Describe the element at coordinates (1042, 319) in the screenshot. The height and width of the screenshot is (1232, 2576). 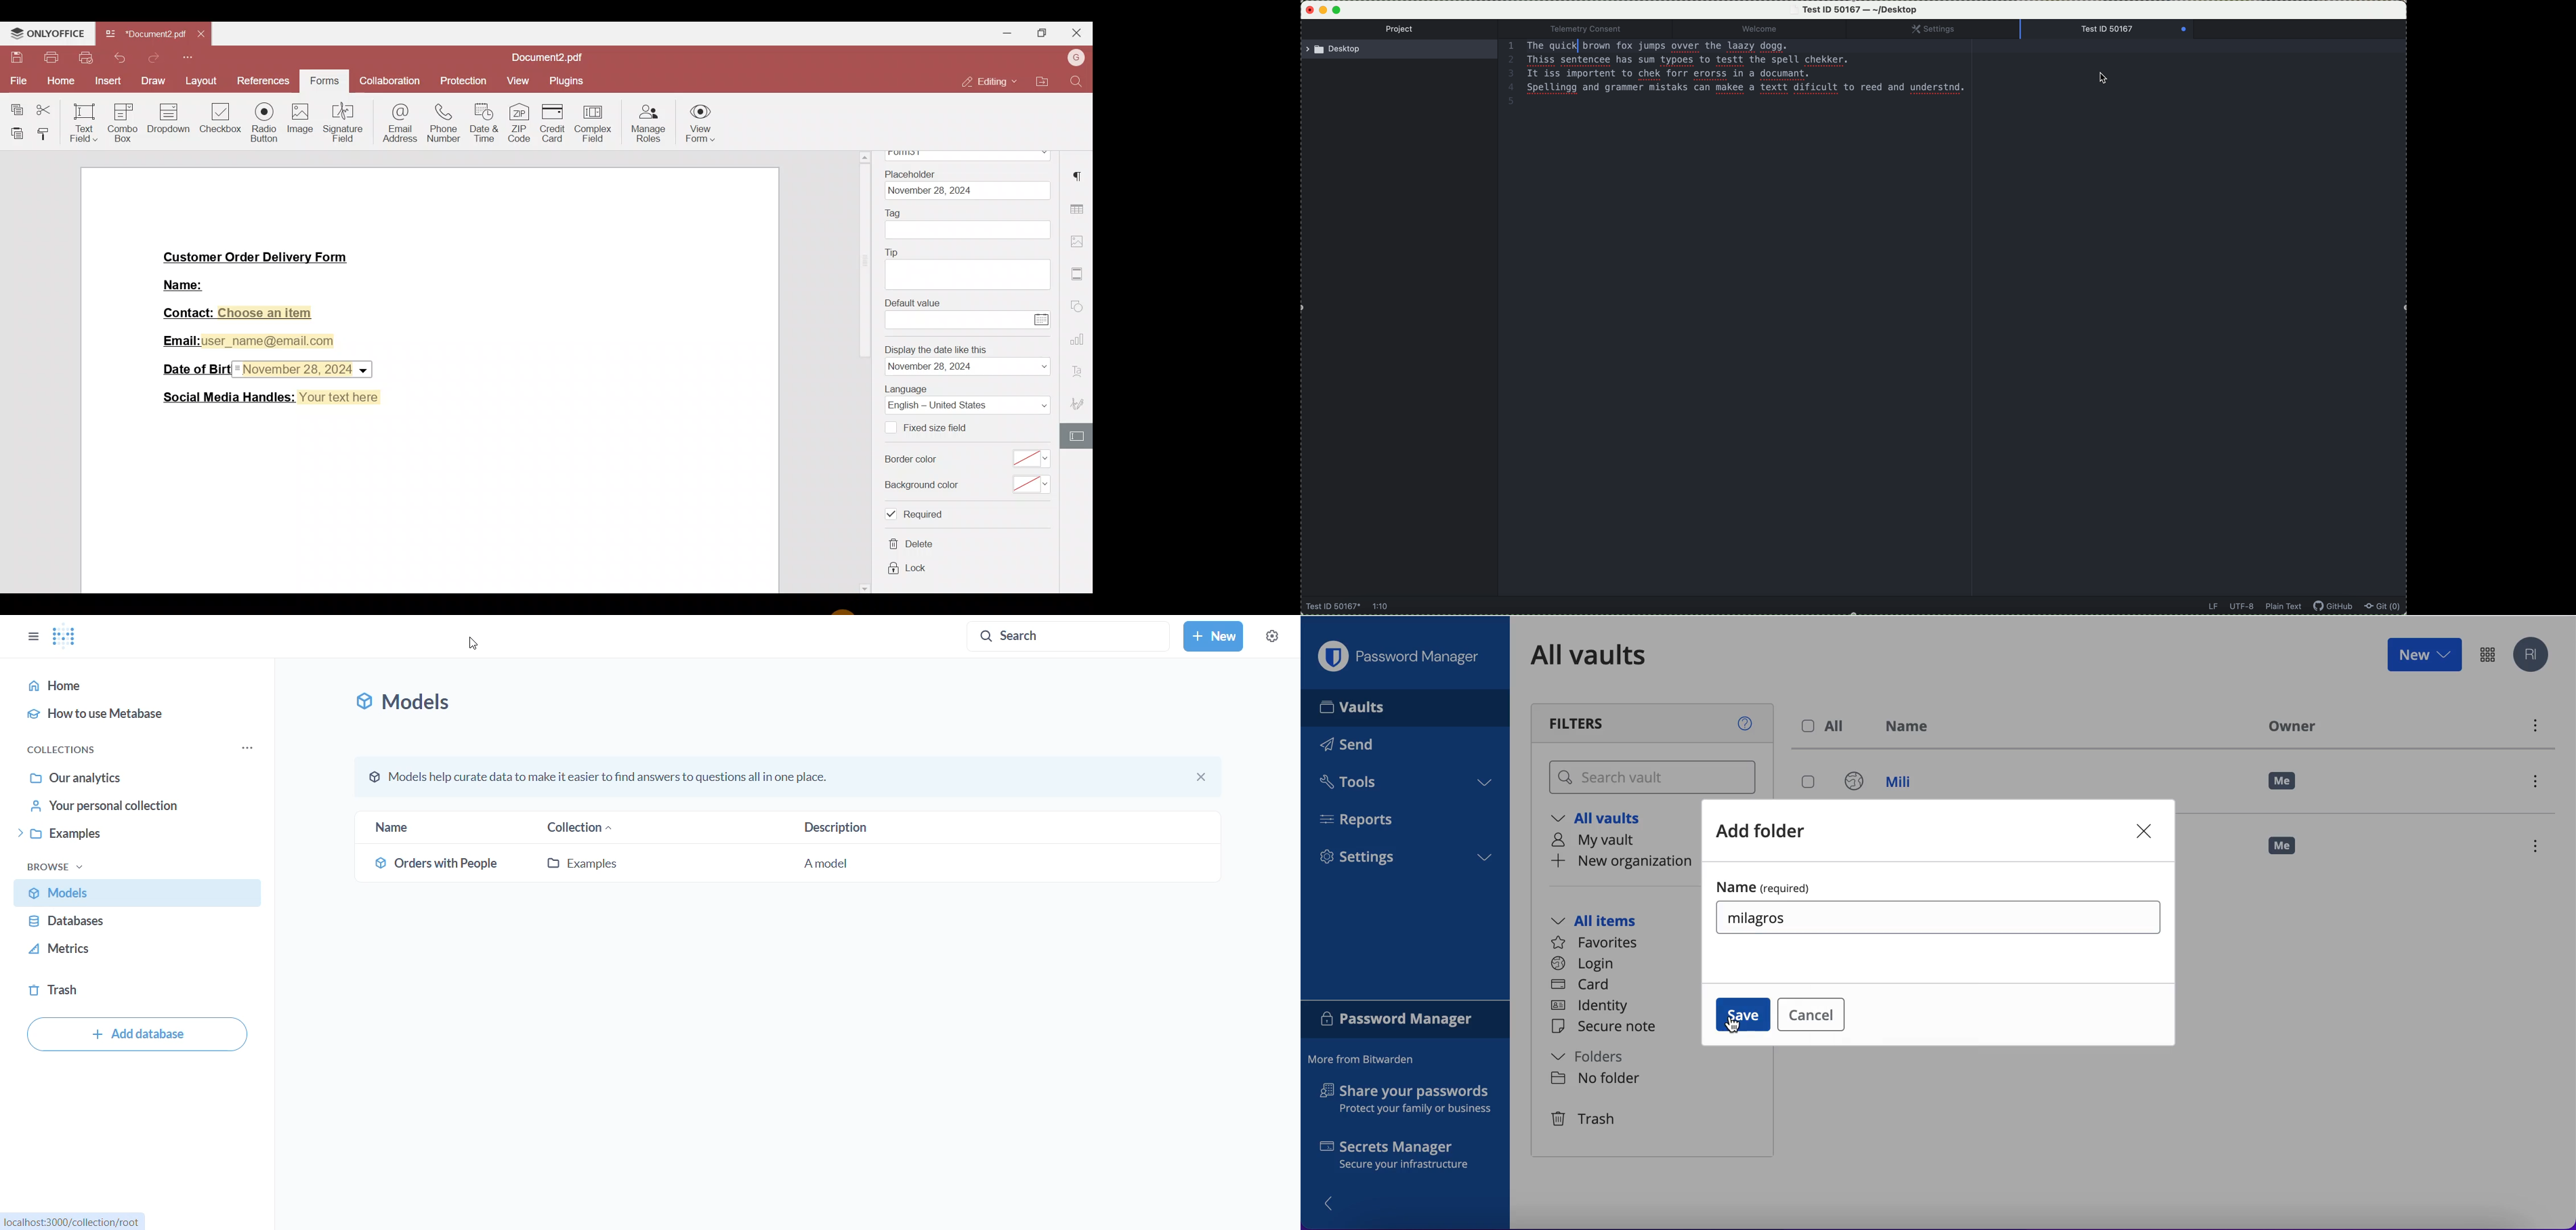
I see `Calendar ` at that location.